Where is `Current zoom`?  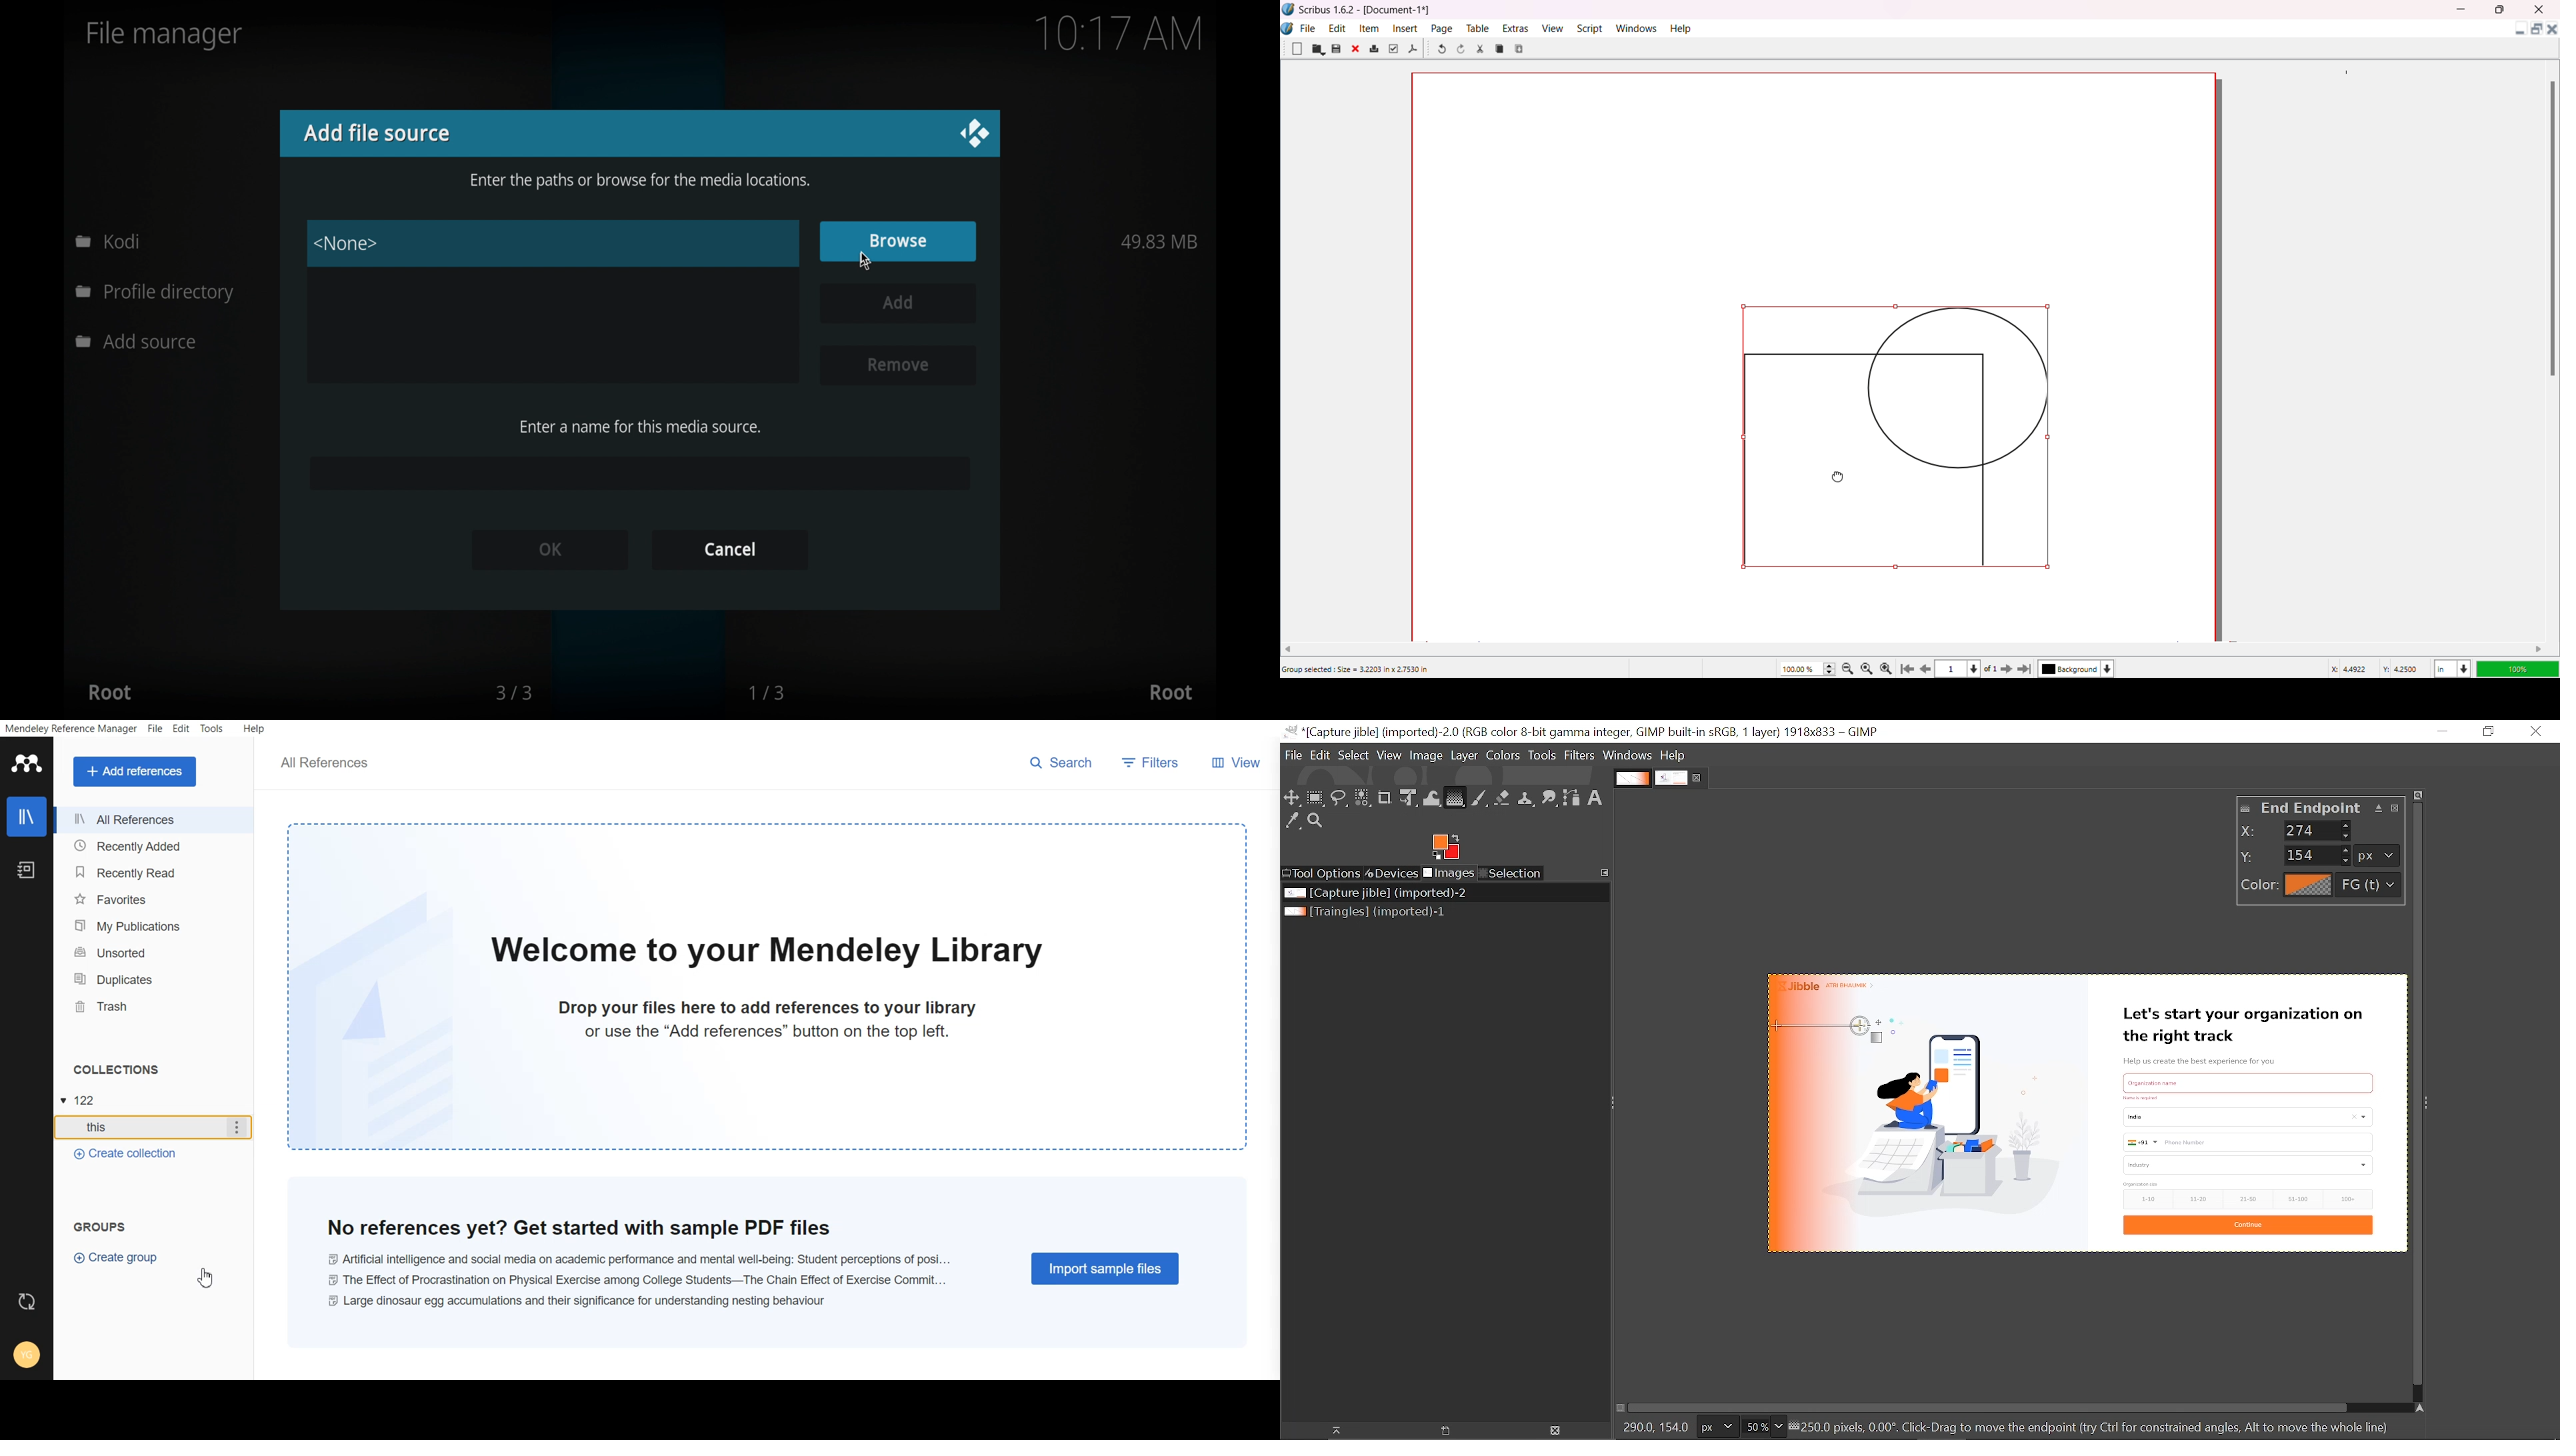
Current zoom is located at coordinates (1754, 1428).